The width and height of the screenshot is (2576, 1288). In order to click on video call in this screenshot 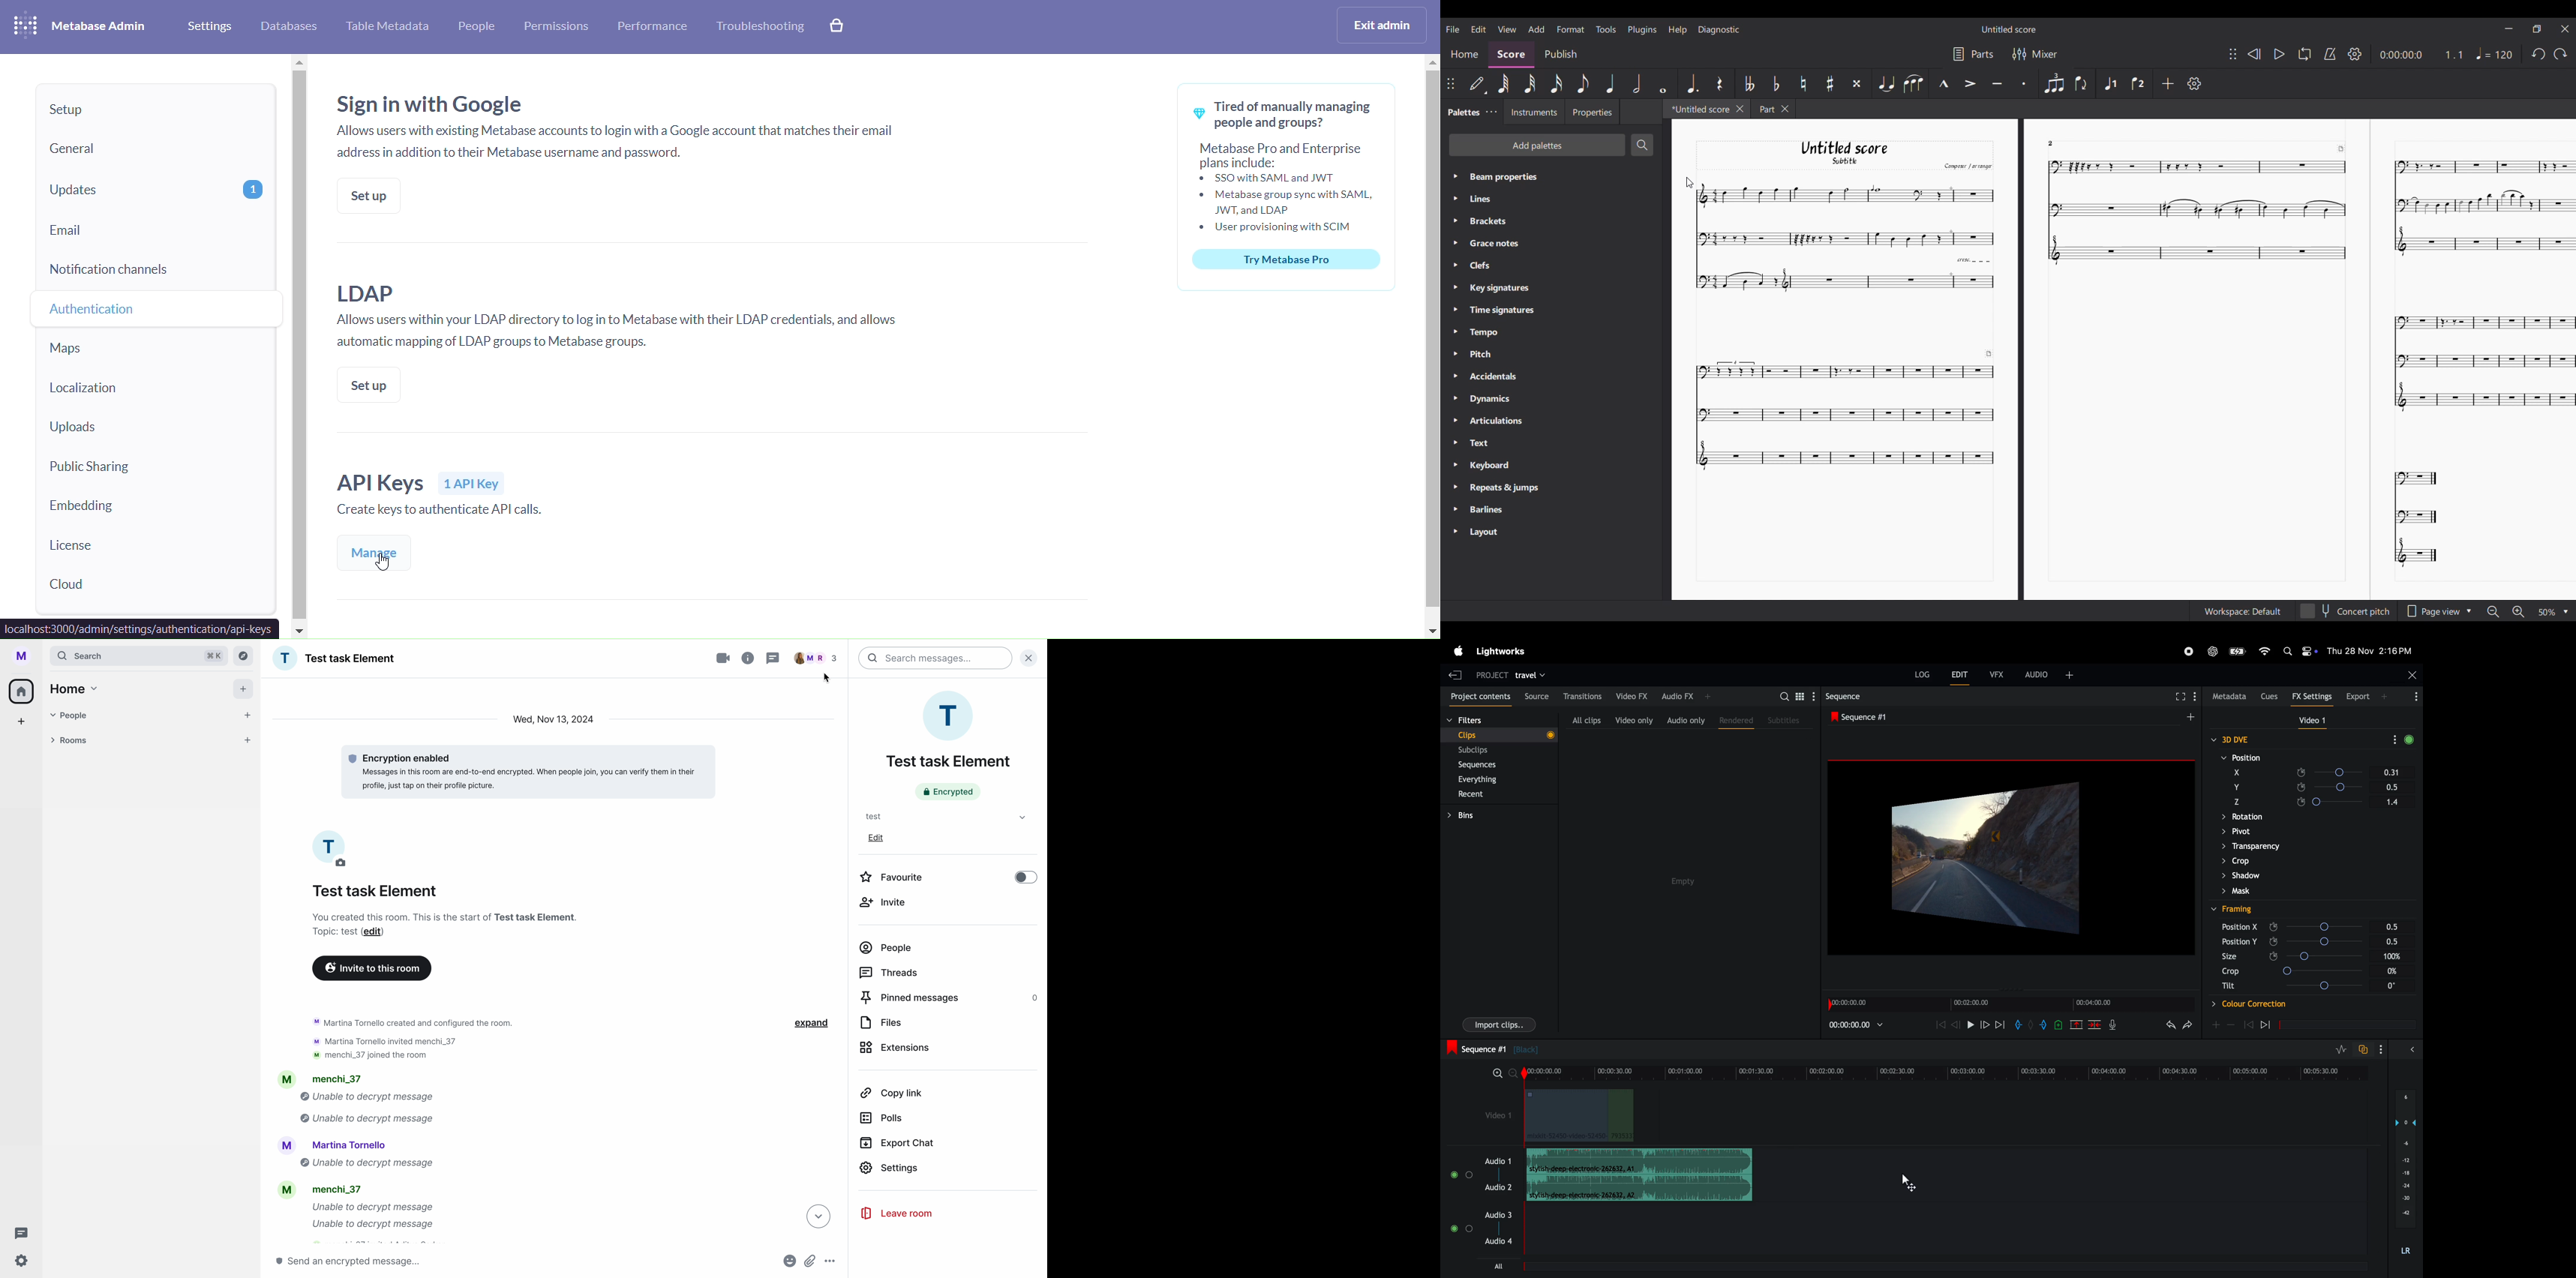, I will do `click(715, 659)`.